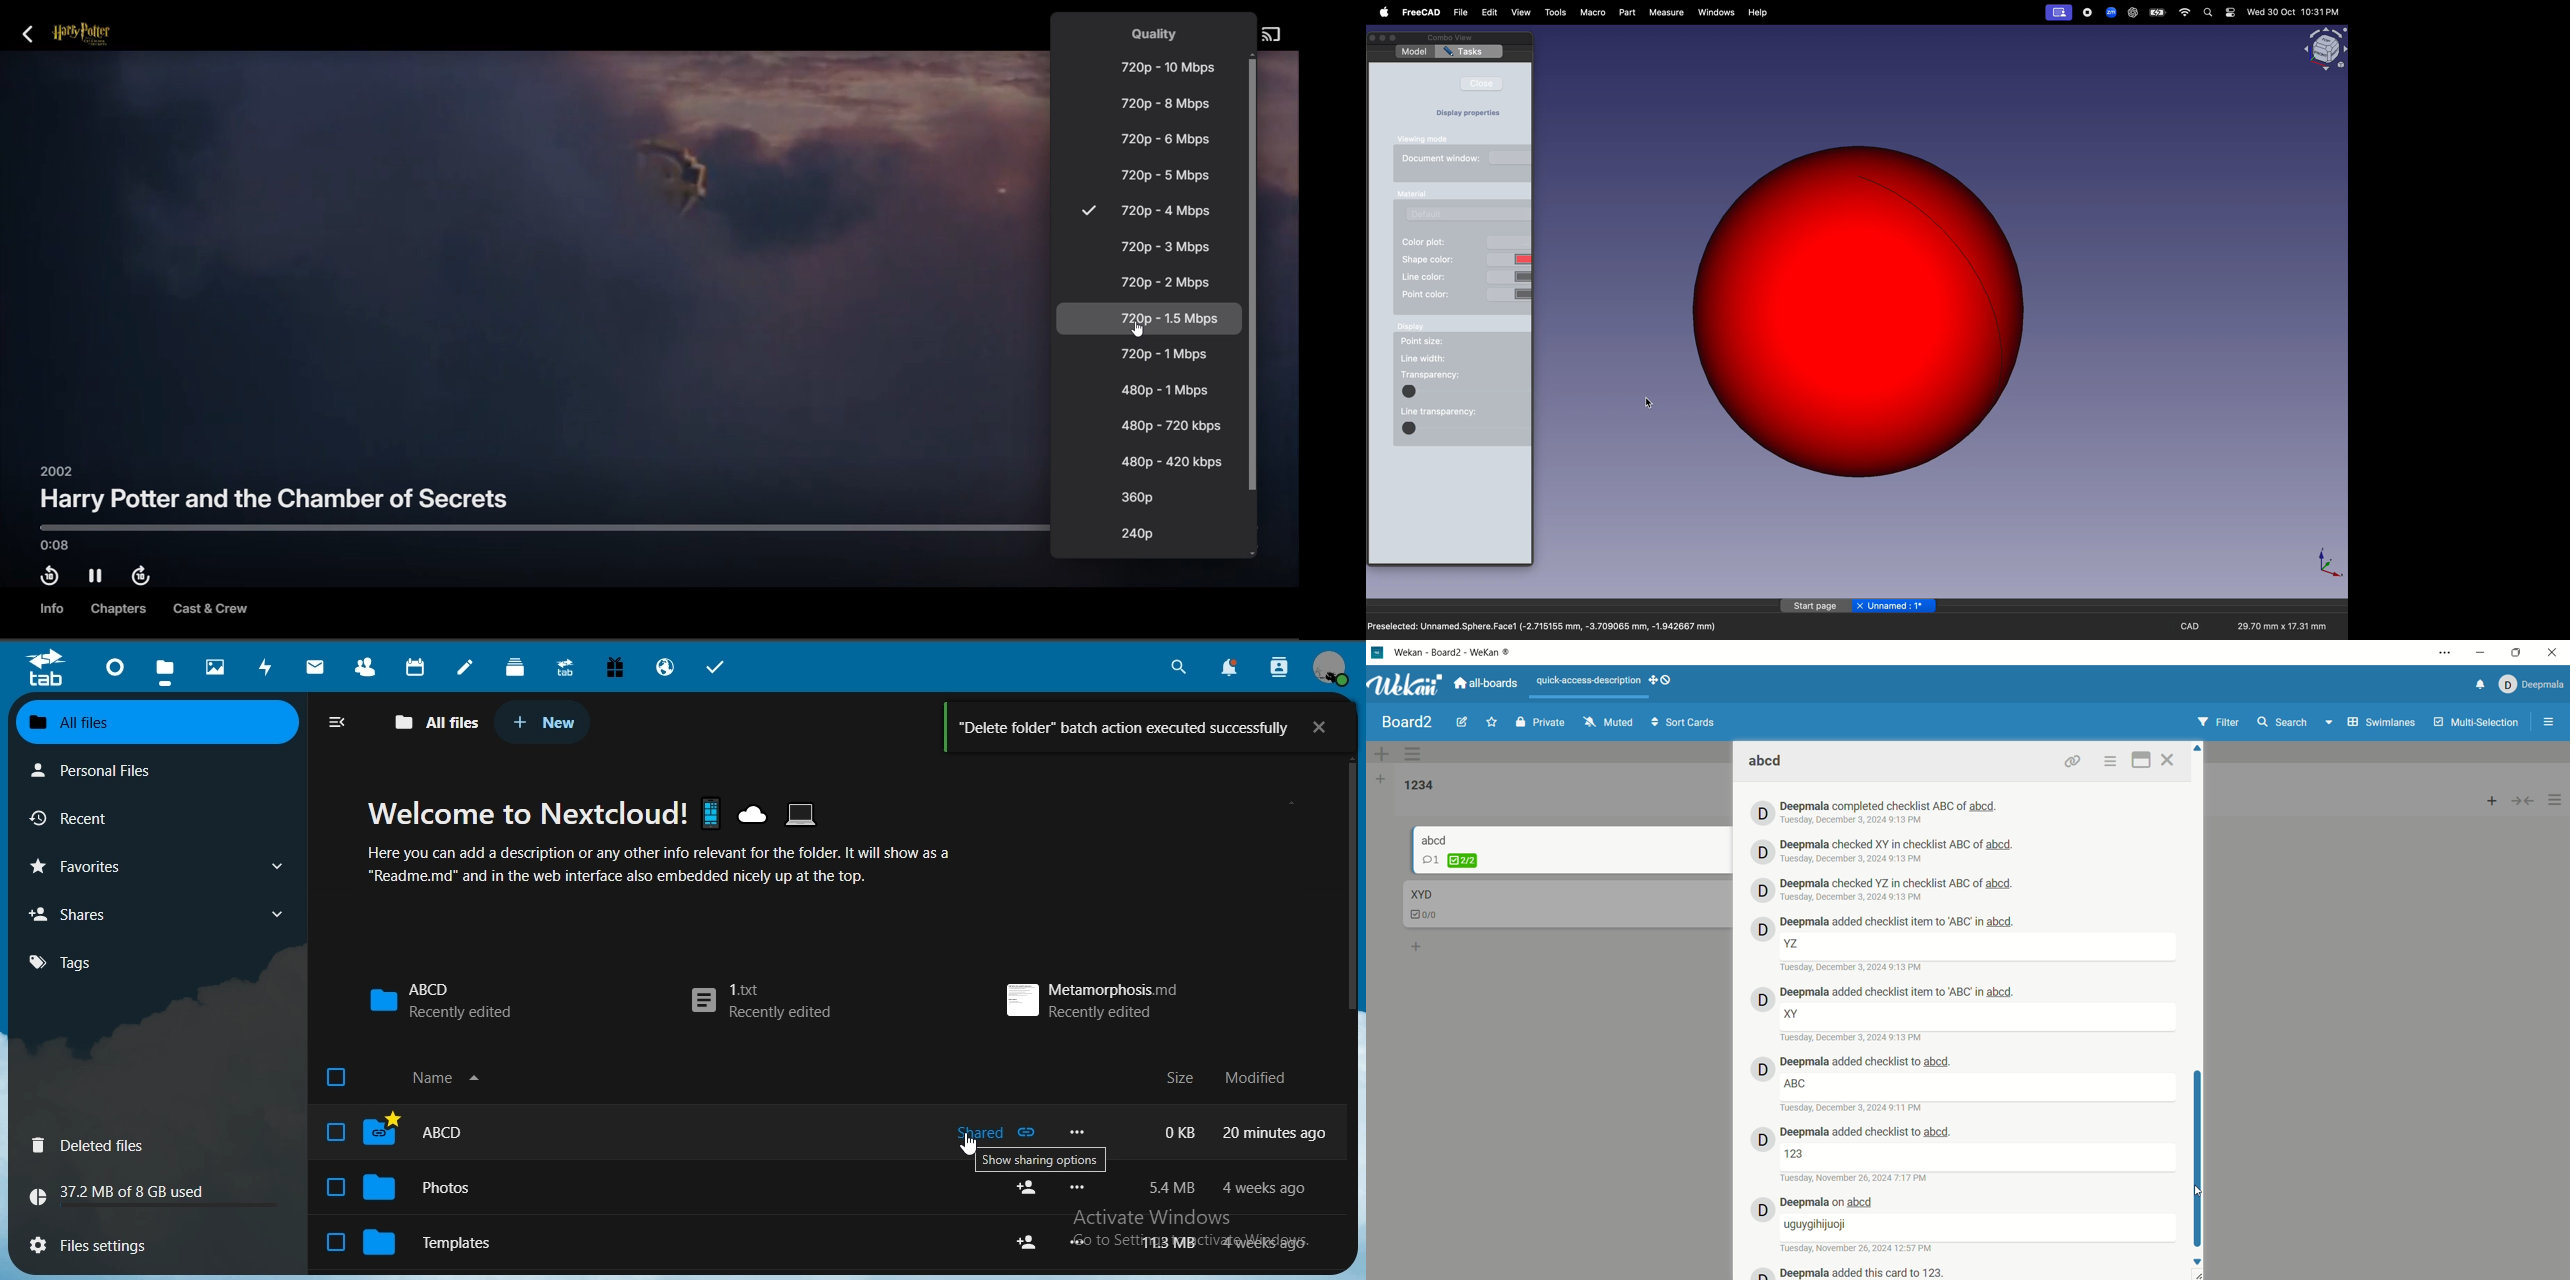 This screenshot has height=1288, width=2576. Describe the element at coordinates (1647, 403) in the screenshot. I see `cursor` at that location.